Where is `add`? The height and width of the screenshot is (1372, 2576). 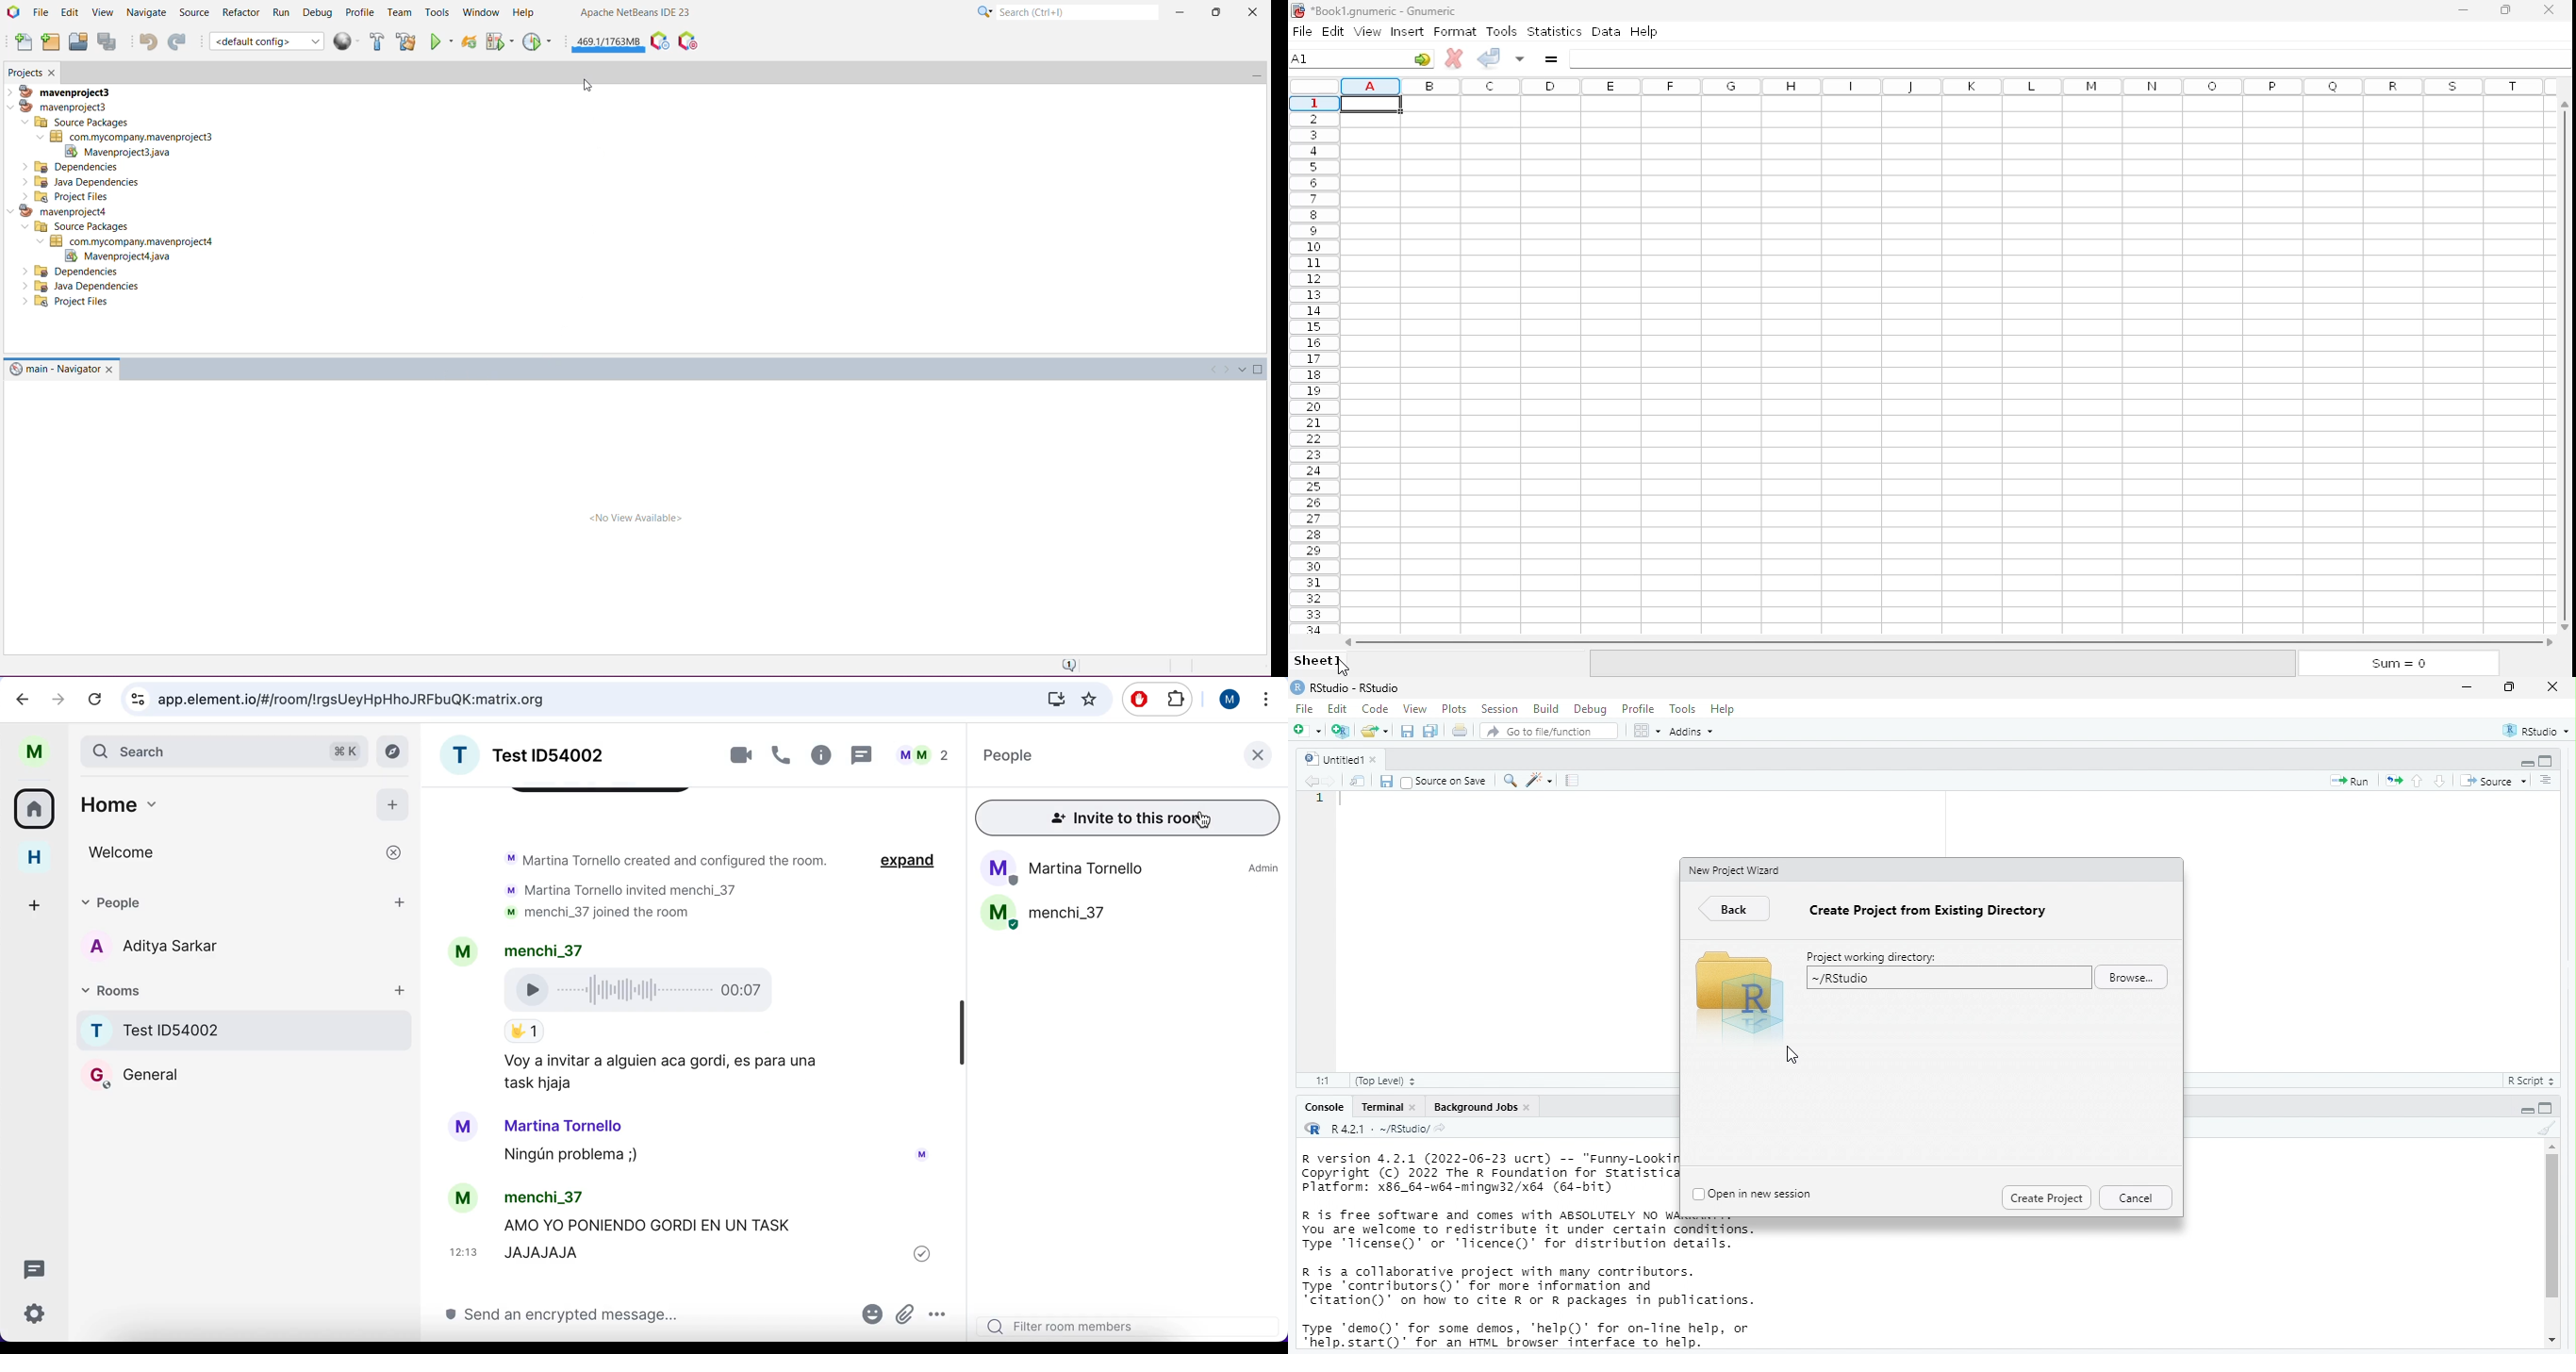 add is located at coordinates (393, 804).